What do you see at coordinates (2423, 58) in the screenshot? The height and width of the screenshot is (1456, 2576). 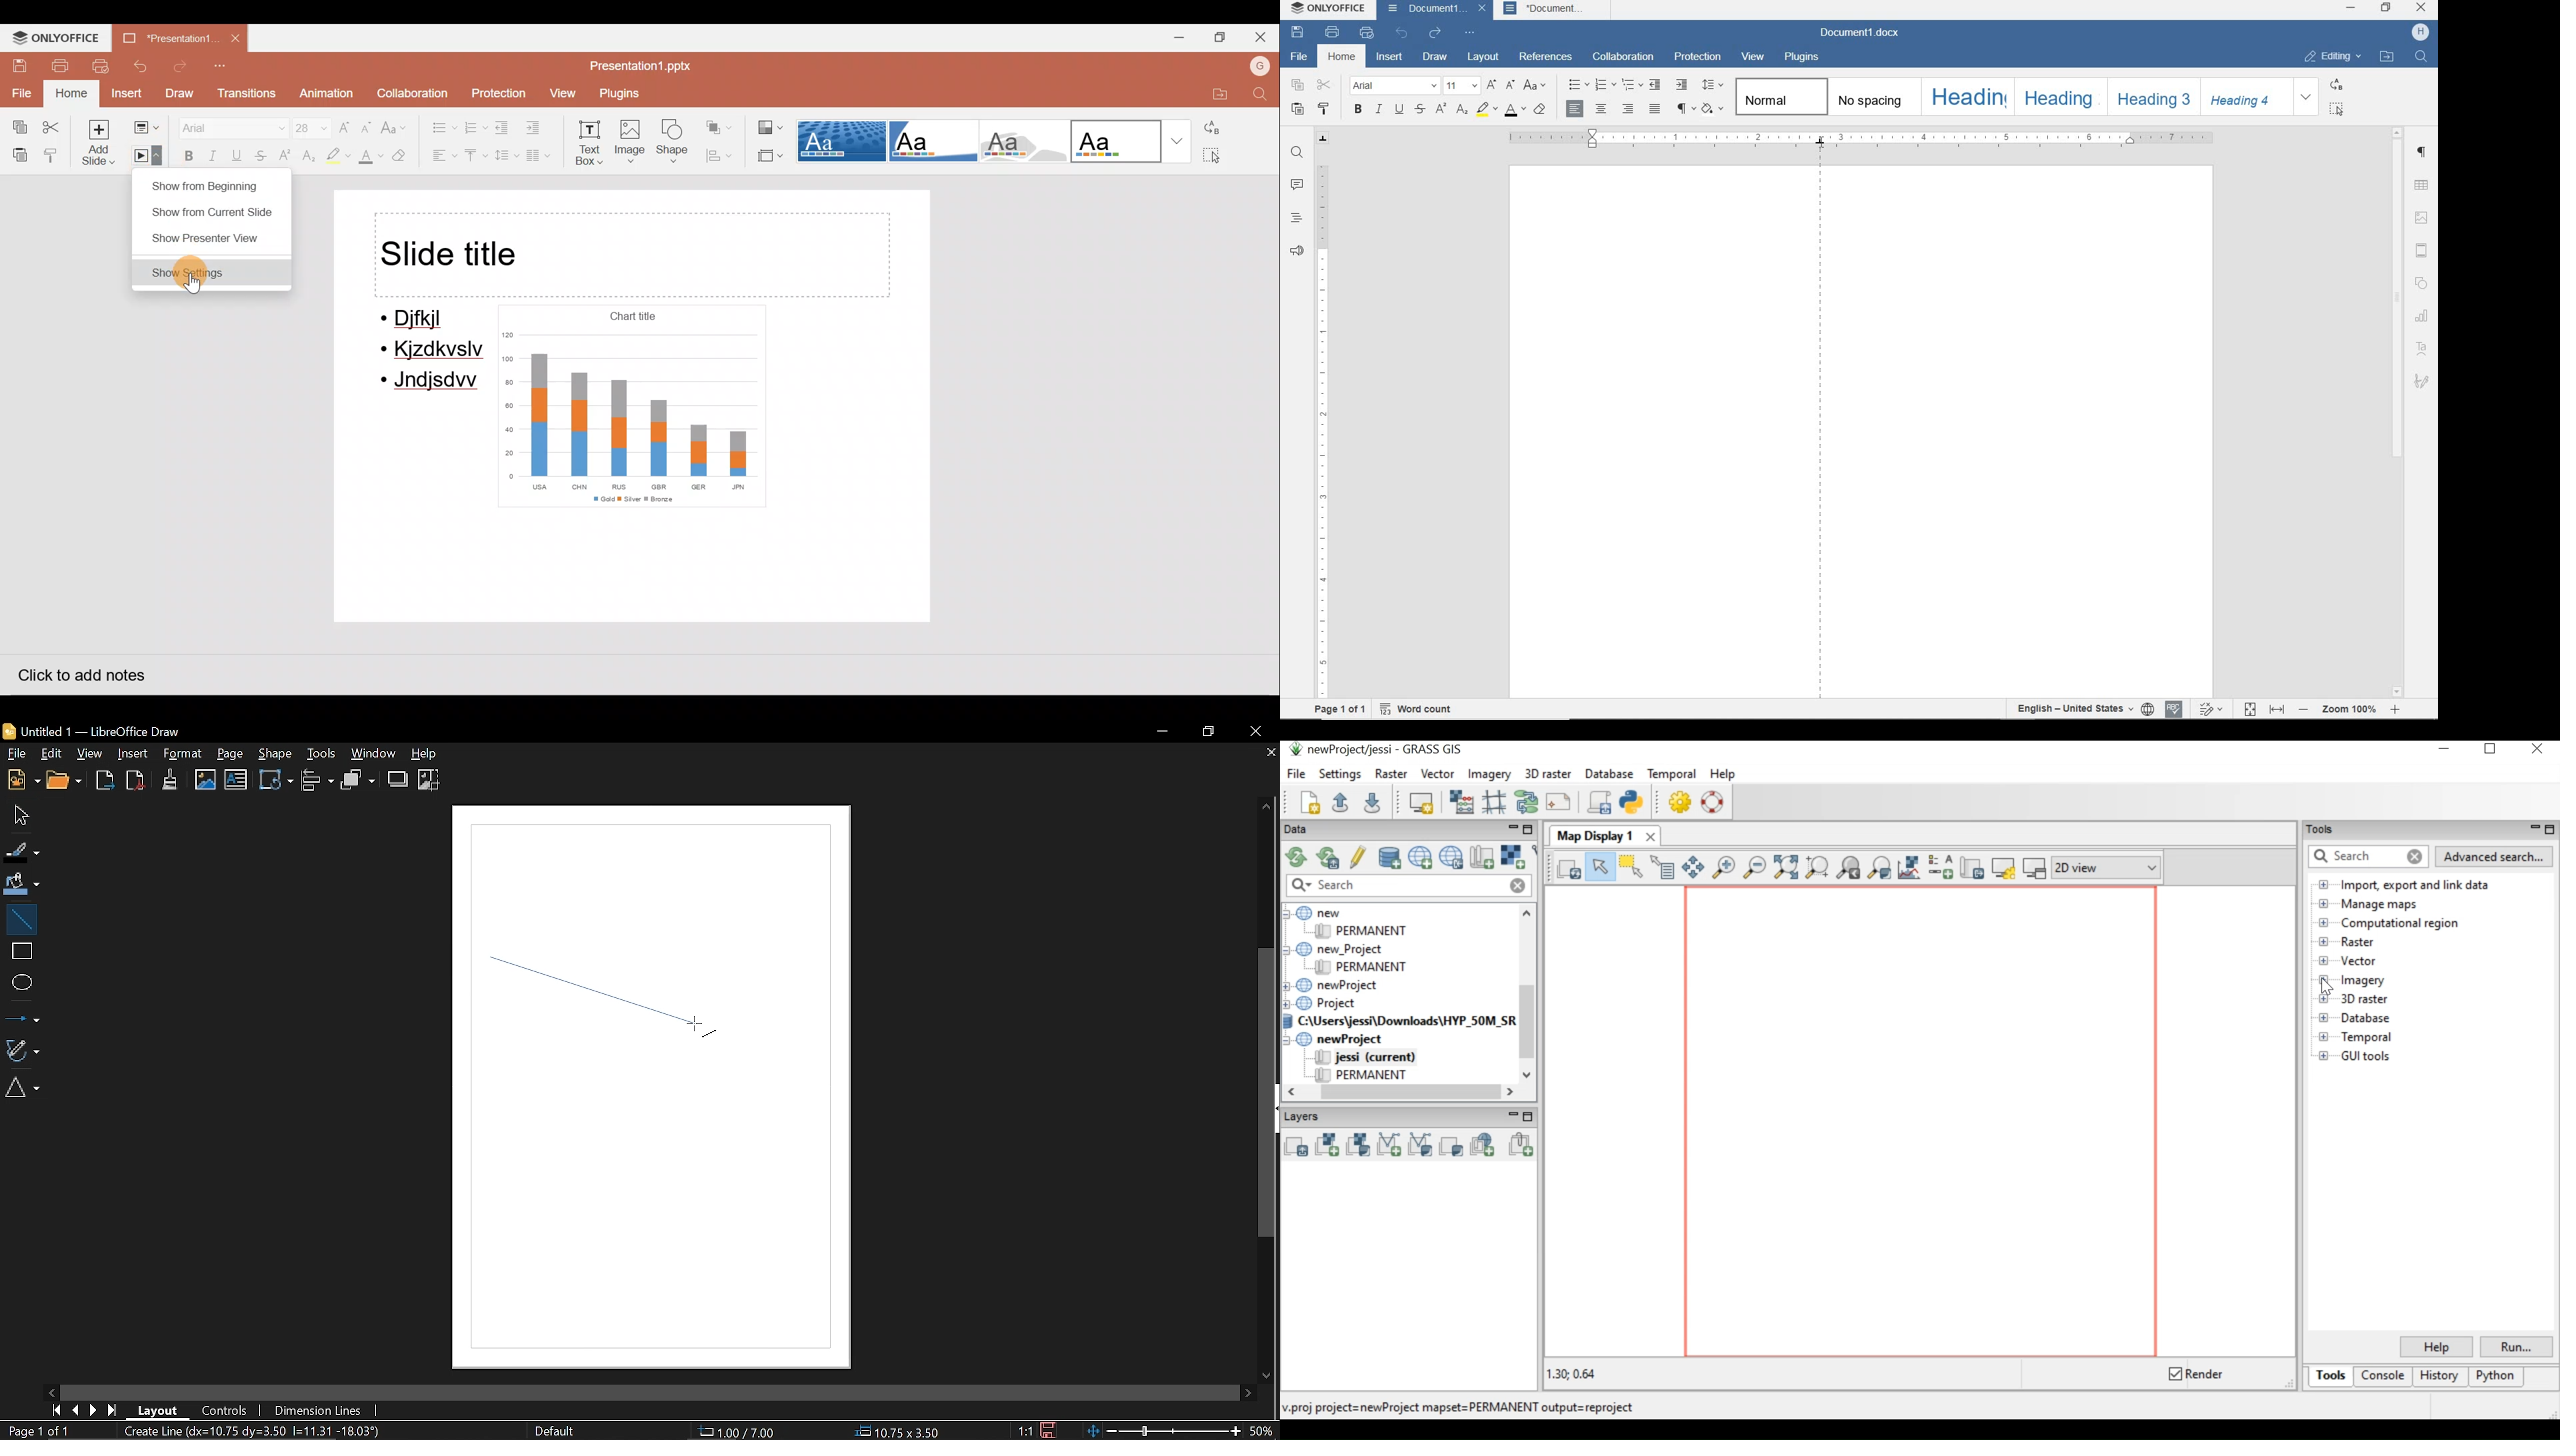 I see `find` at bounding box center [2423, 58].